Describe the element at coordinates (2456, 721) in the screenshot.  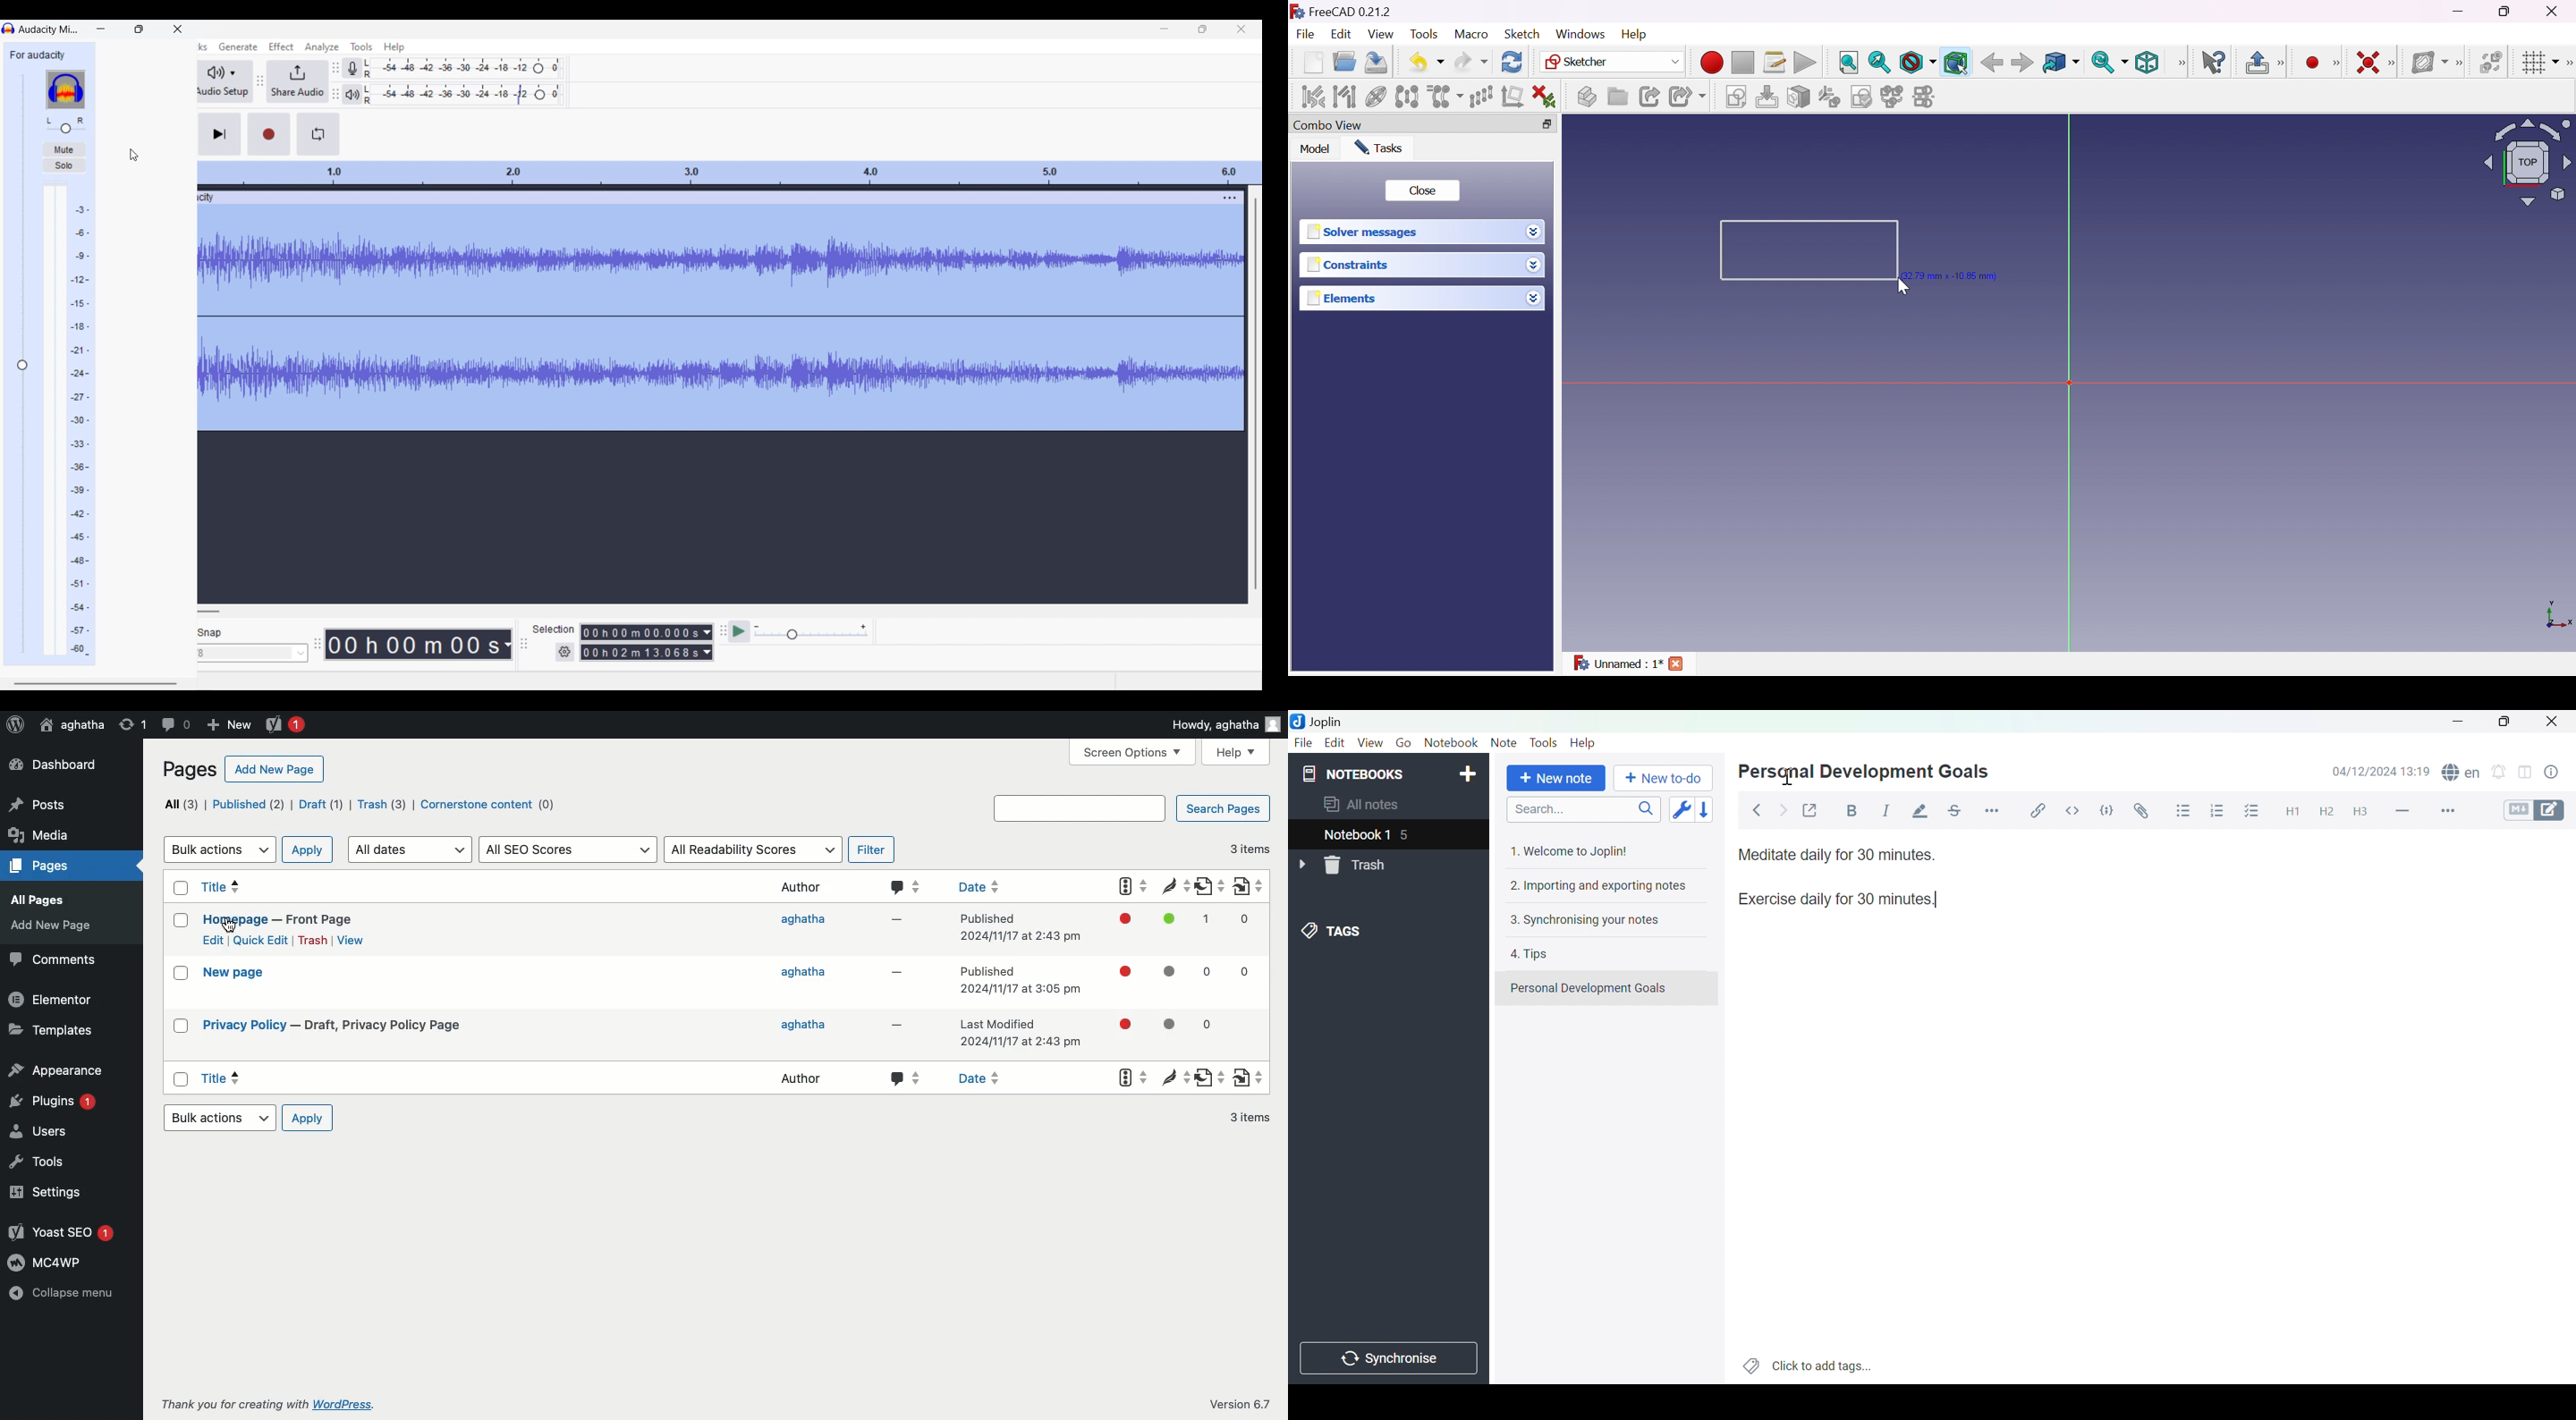
I see `Minimize` at that location.